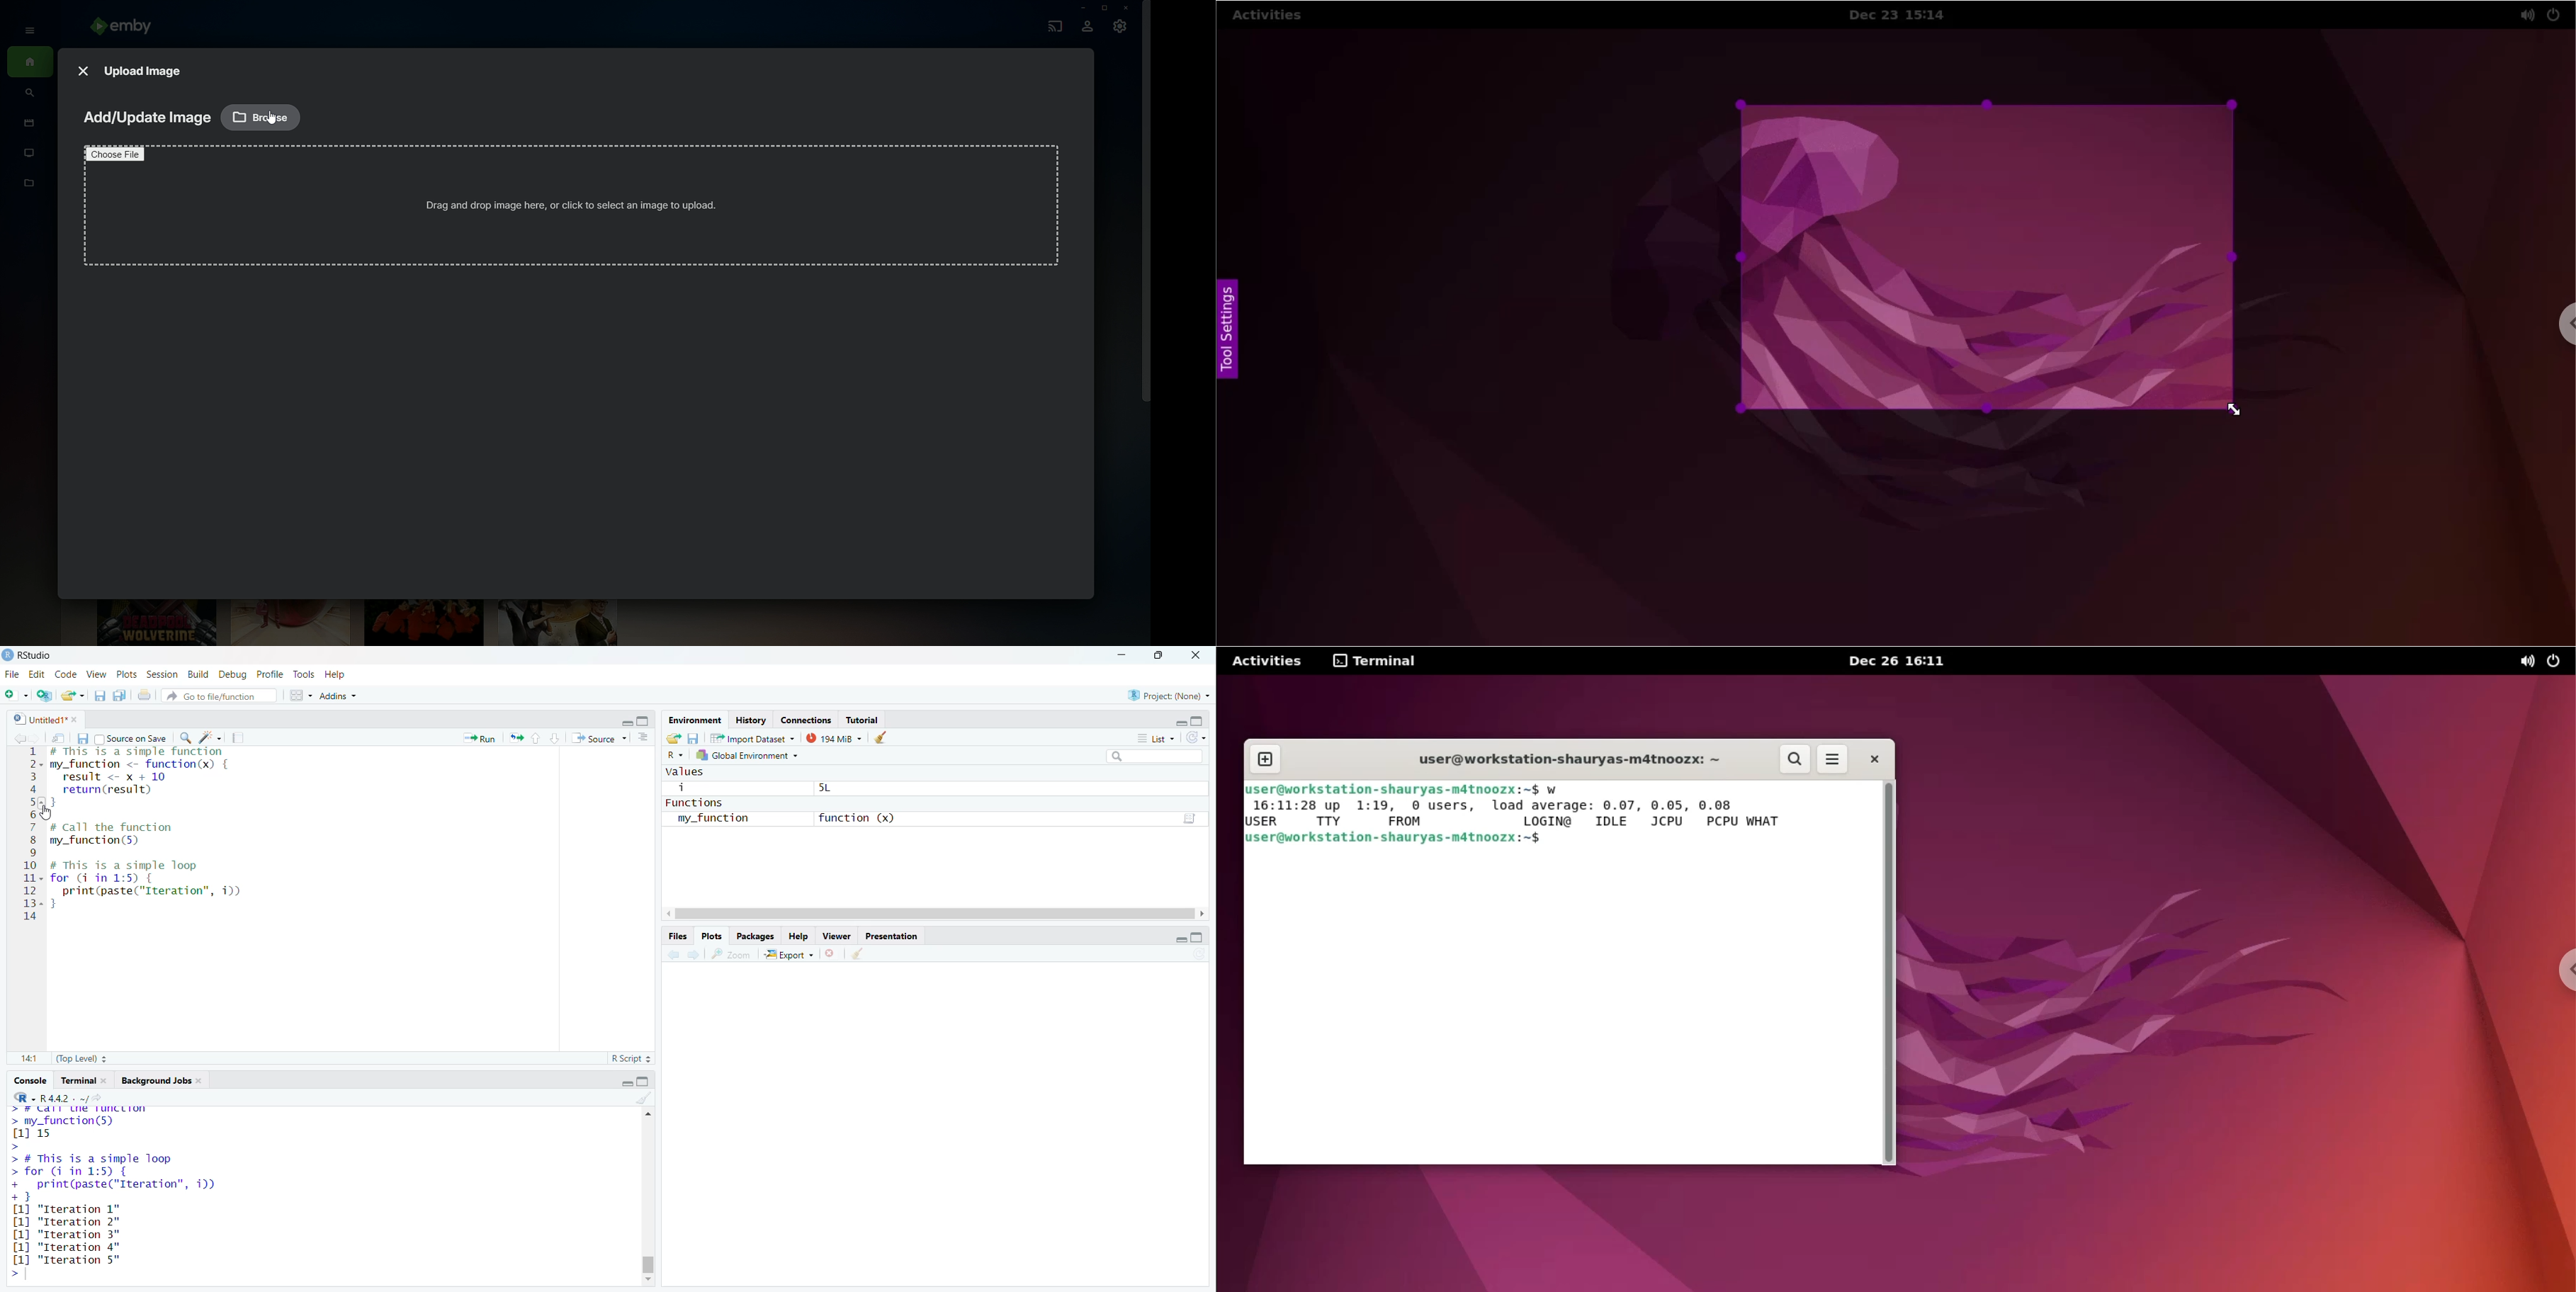  What do you see at coordinates (1178, 720) in the screenshot?
I see `minimize` at bounding box center [1178, 720].